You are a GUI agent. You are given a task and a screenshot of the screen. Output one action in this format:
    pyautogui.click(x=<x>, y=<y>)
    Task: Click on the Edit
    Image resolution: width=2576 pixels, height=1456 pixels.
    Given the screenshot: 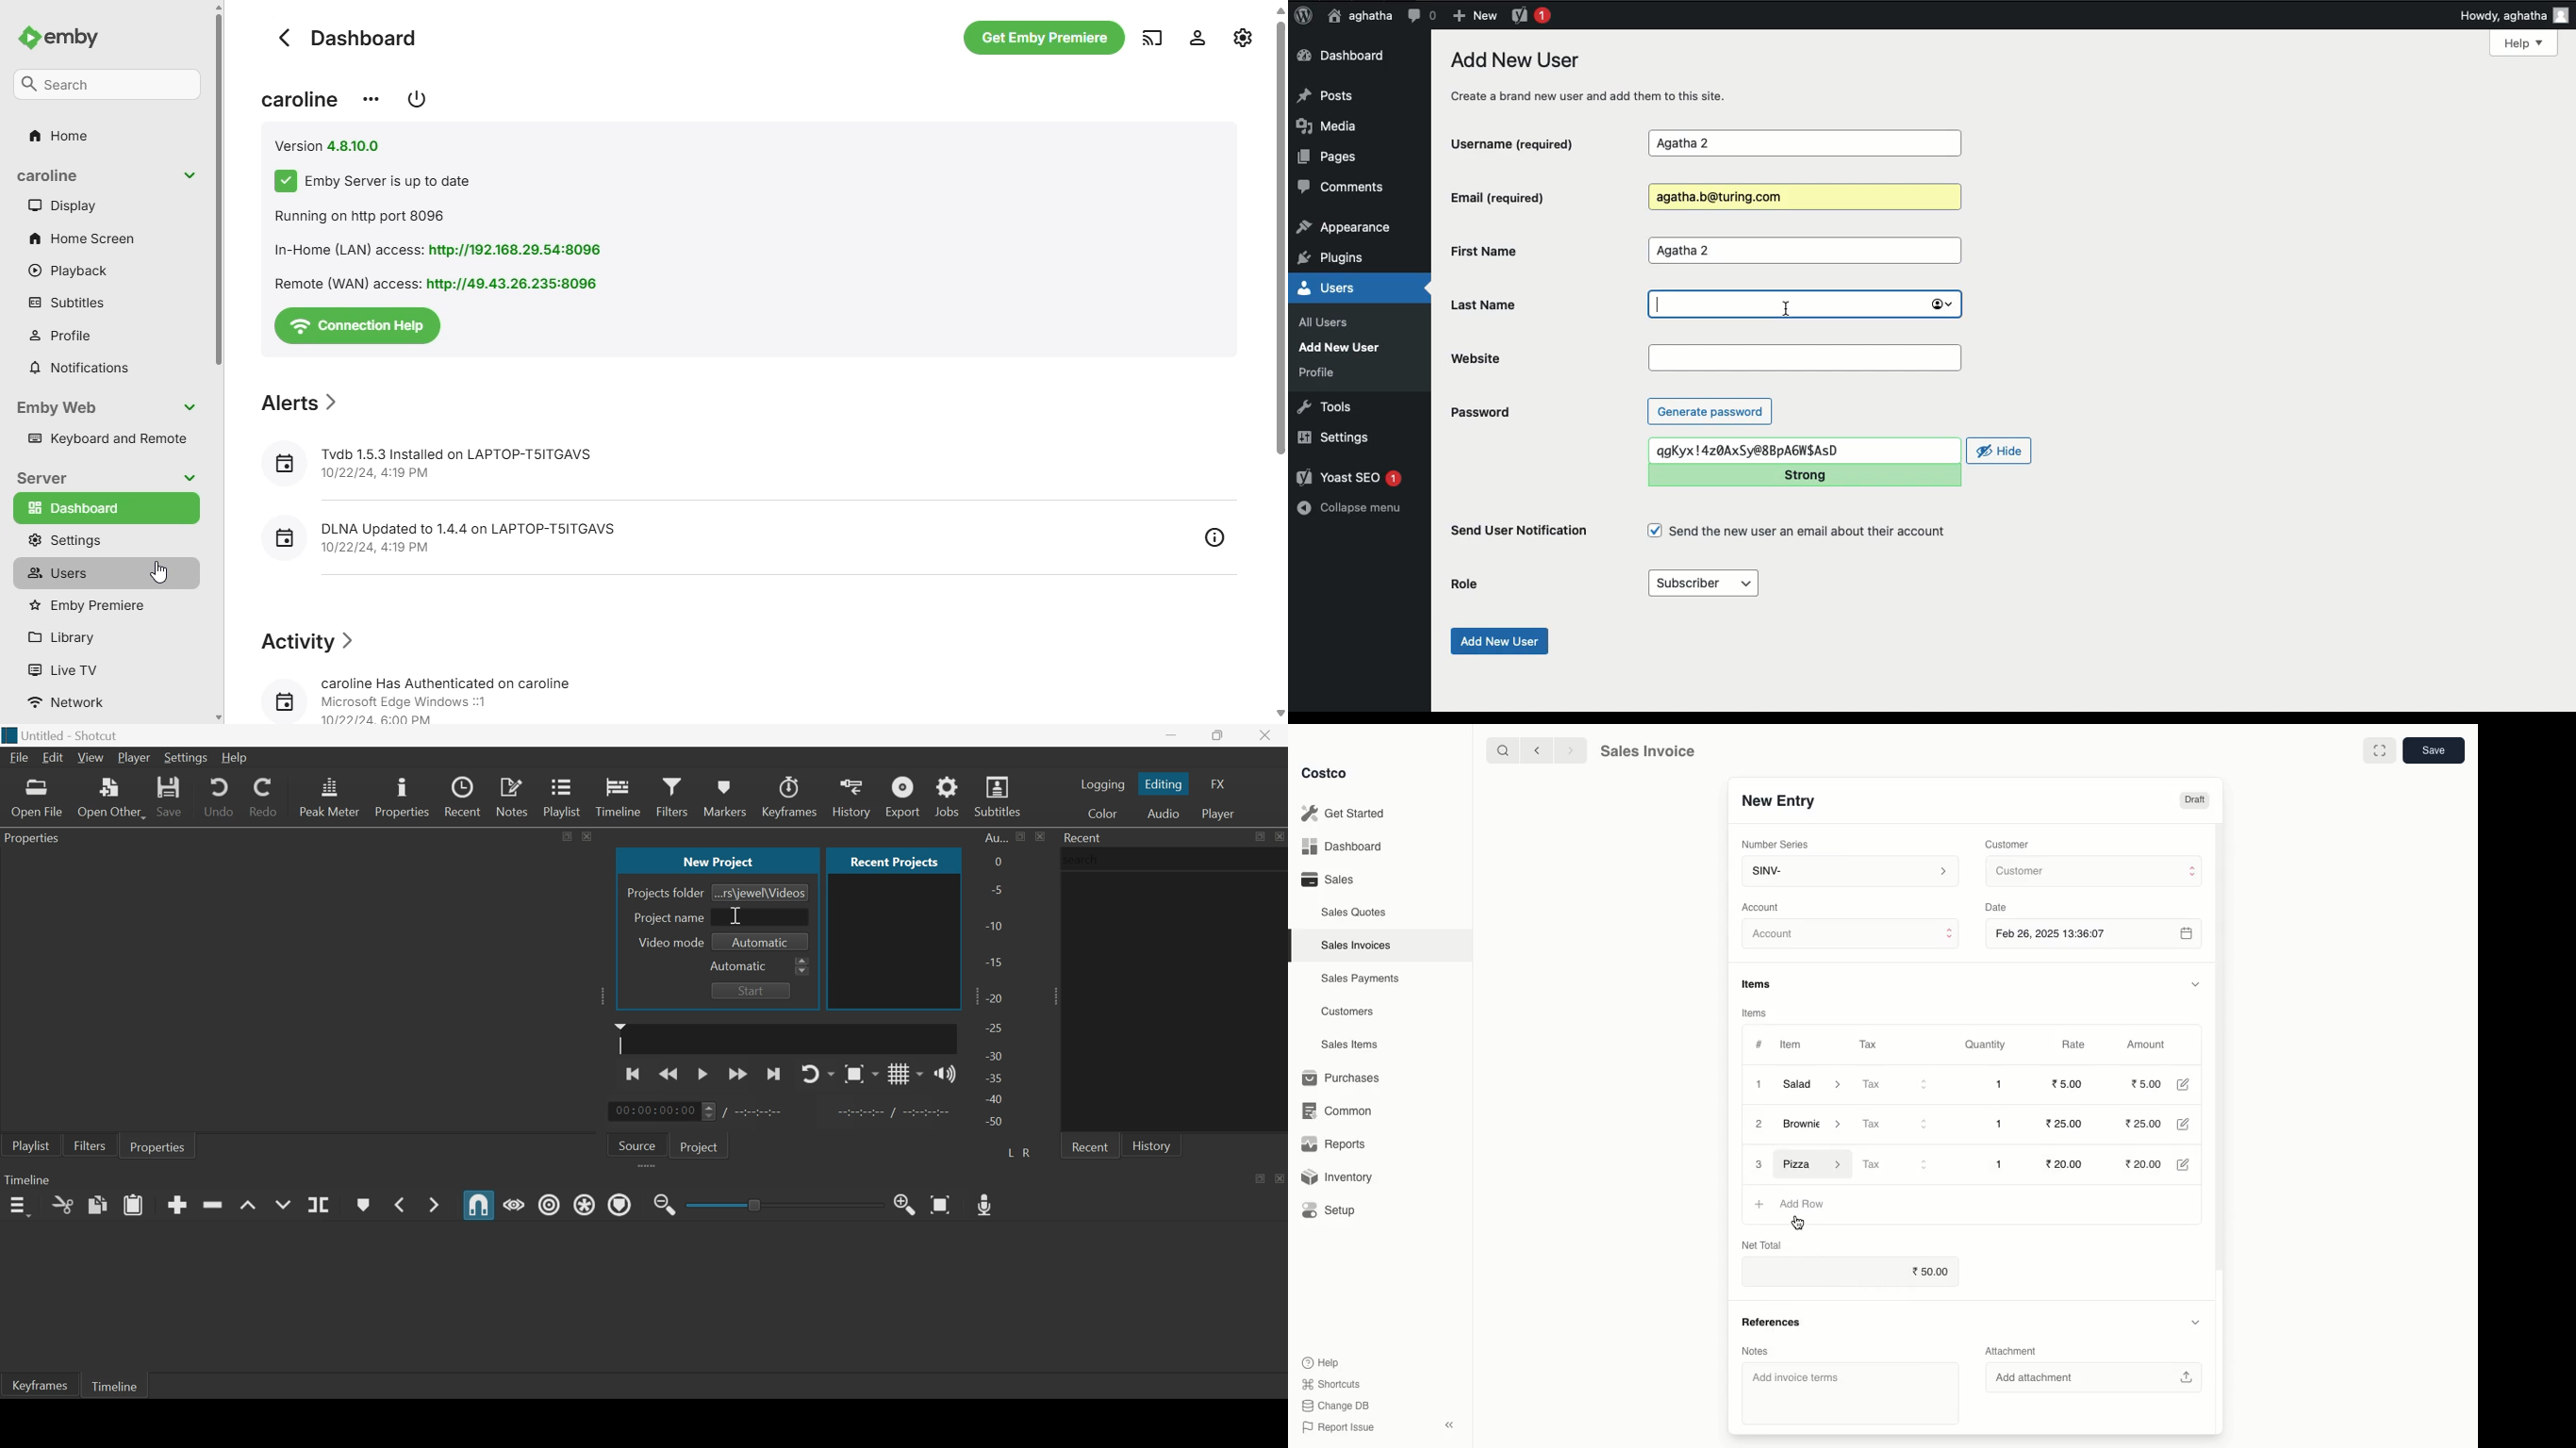 What is the action you would take?
    pyautogui.click(x=2183, y=1165)
    